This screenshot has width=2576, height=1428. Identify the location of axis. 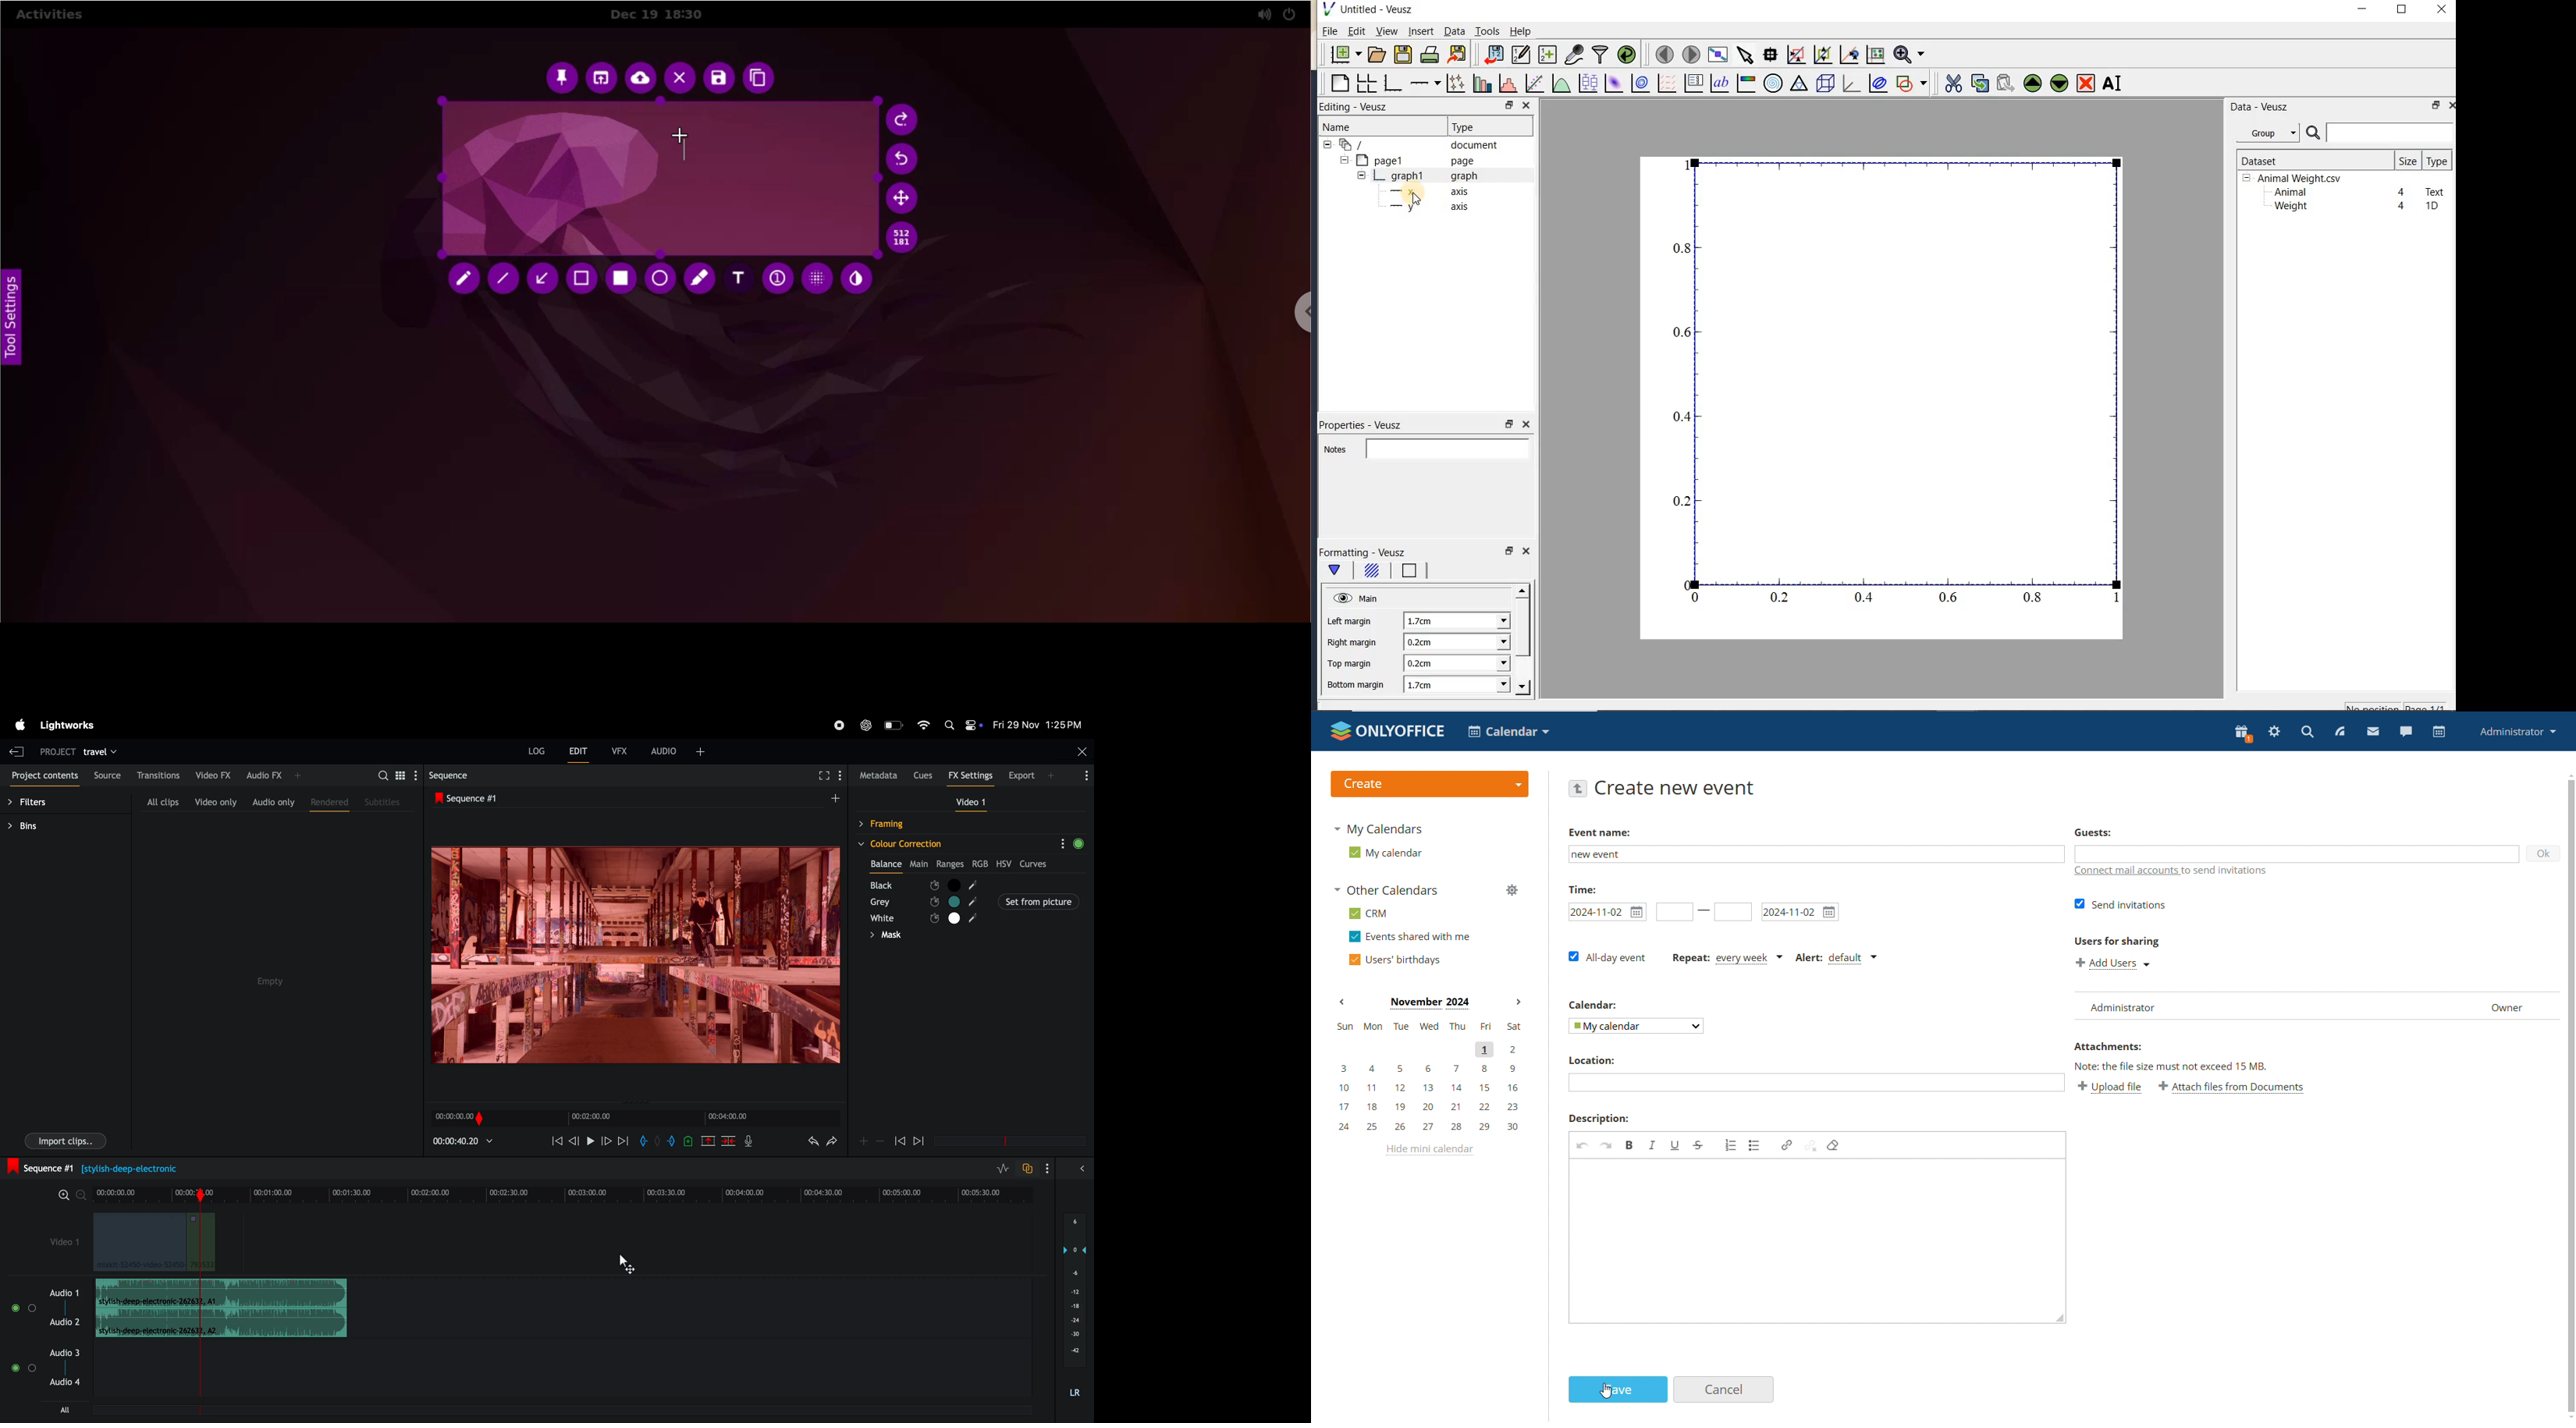
(1426, 192).